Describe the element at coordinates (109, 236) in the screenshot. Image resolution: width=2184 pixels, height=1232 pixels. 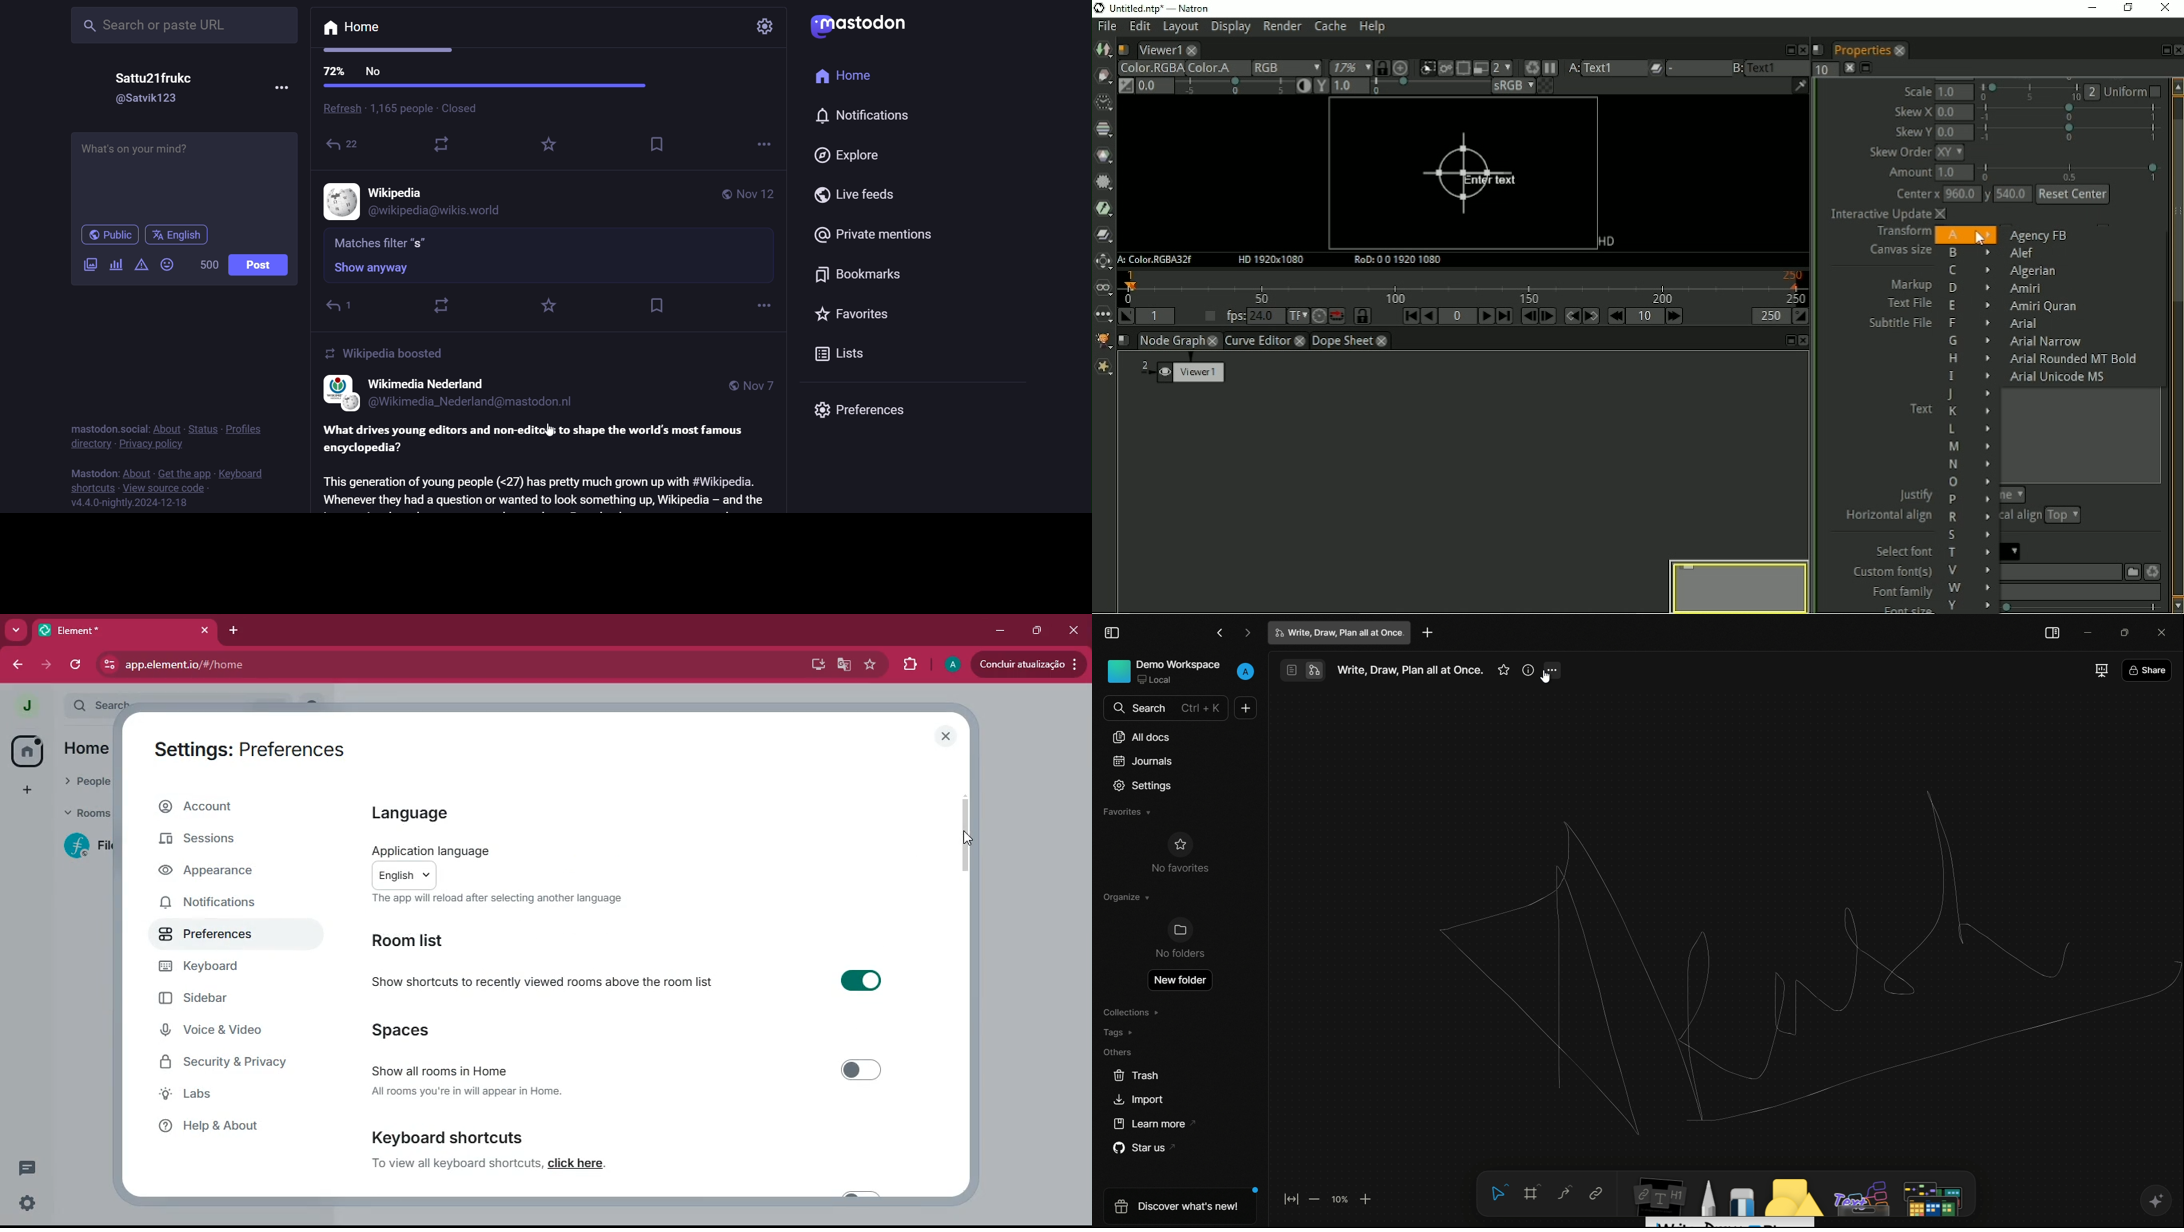
I see `public` at that location.